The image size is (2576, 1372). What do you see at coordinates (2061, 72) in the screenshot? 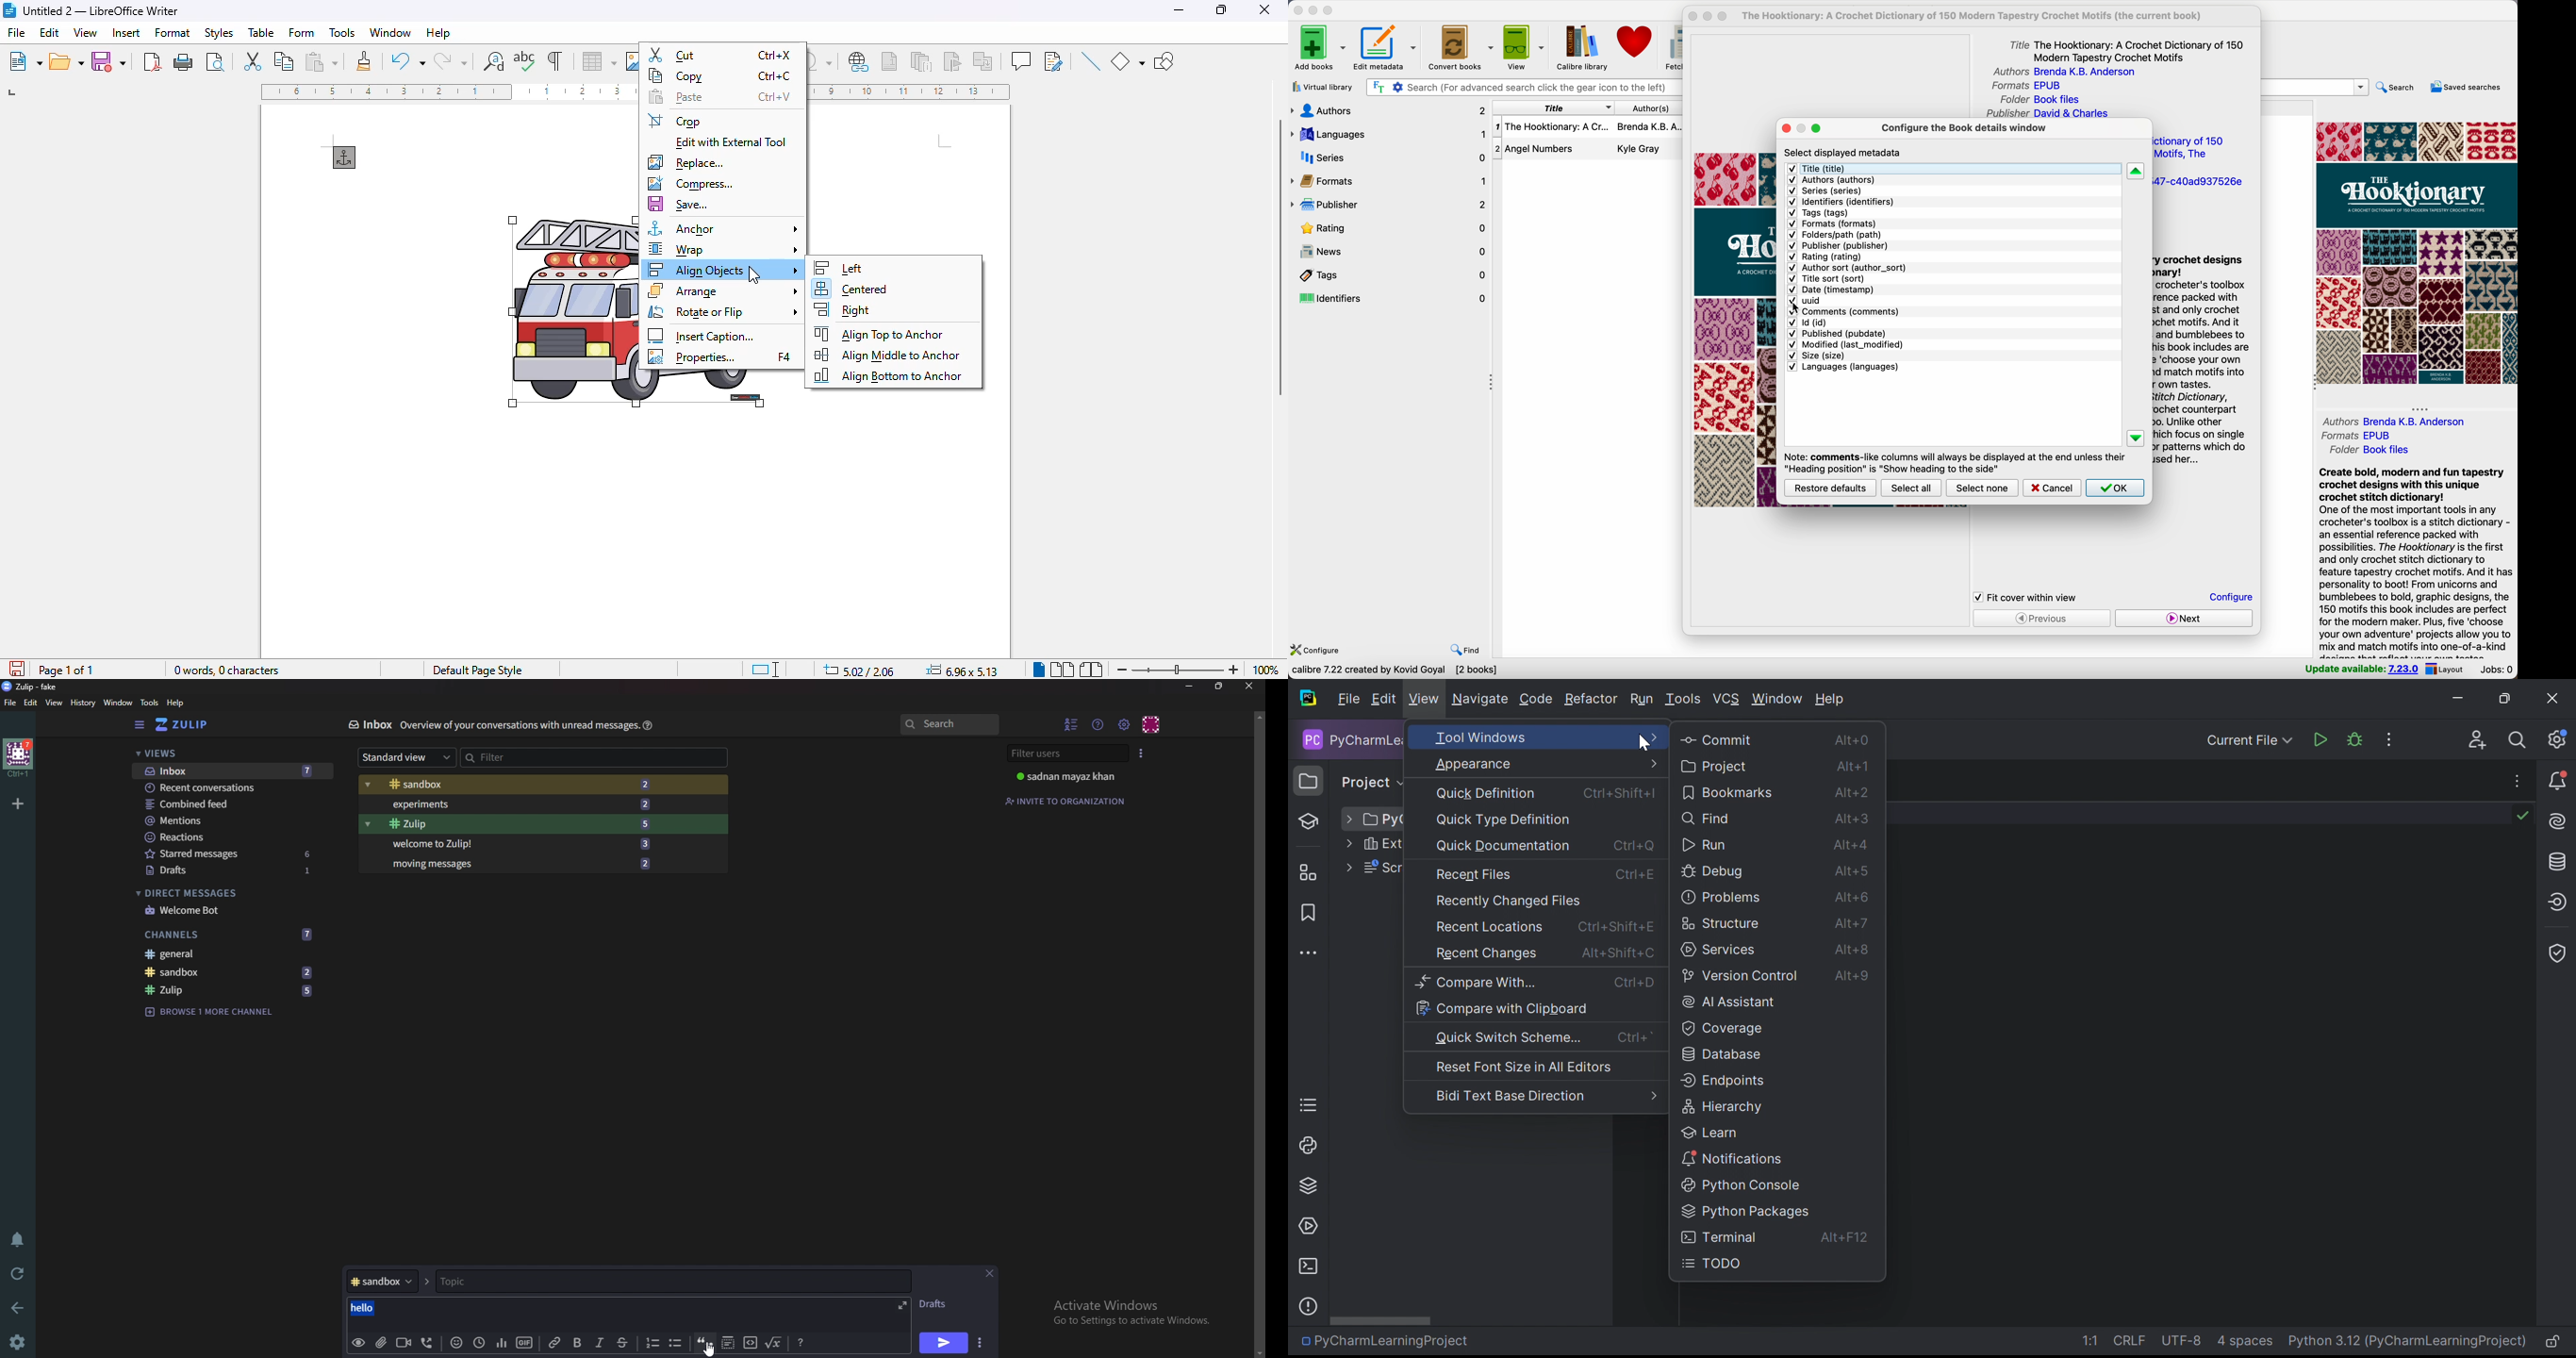
I see `authors` at bounding box center [2061, 72].